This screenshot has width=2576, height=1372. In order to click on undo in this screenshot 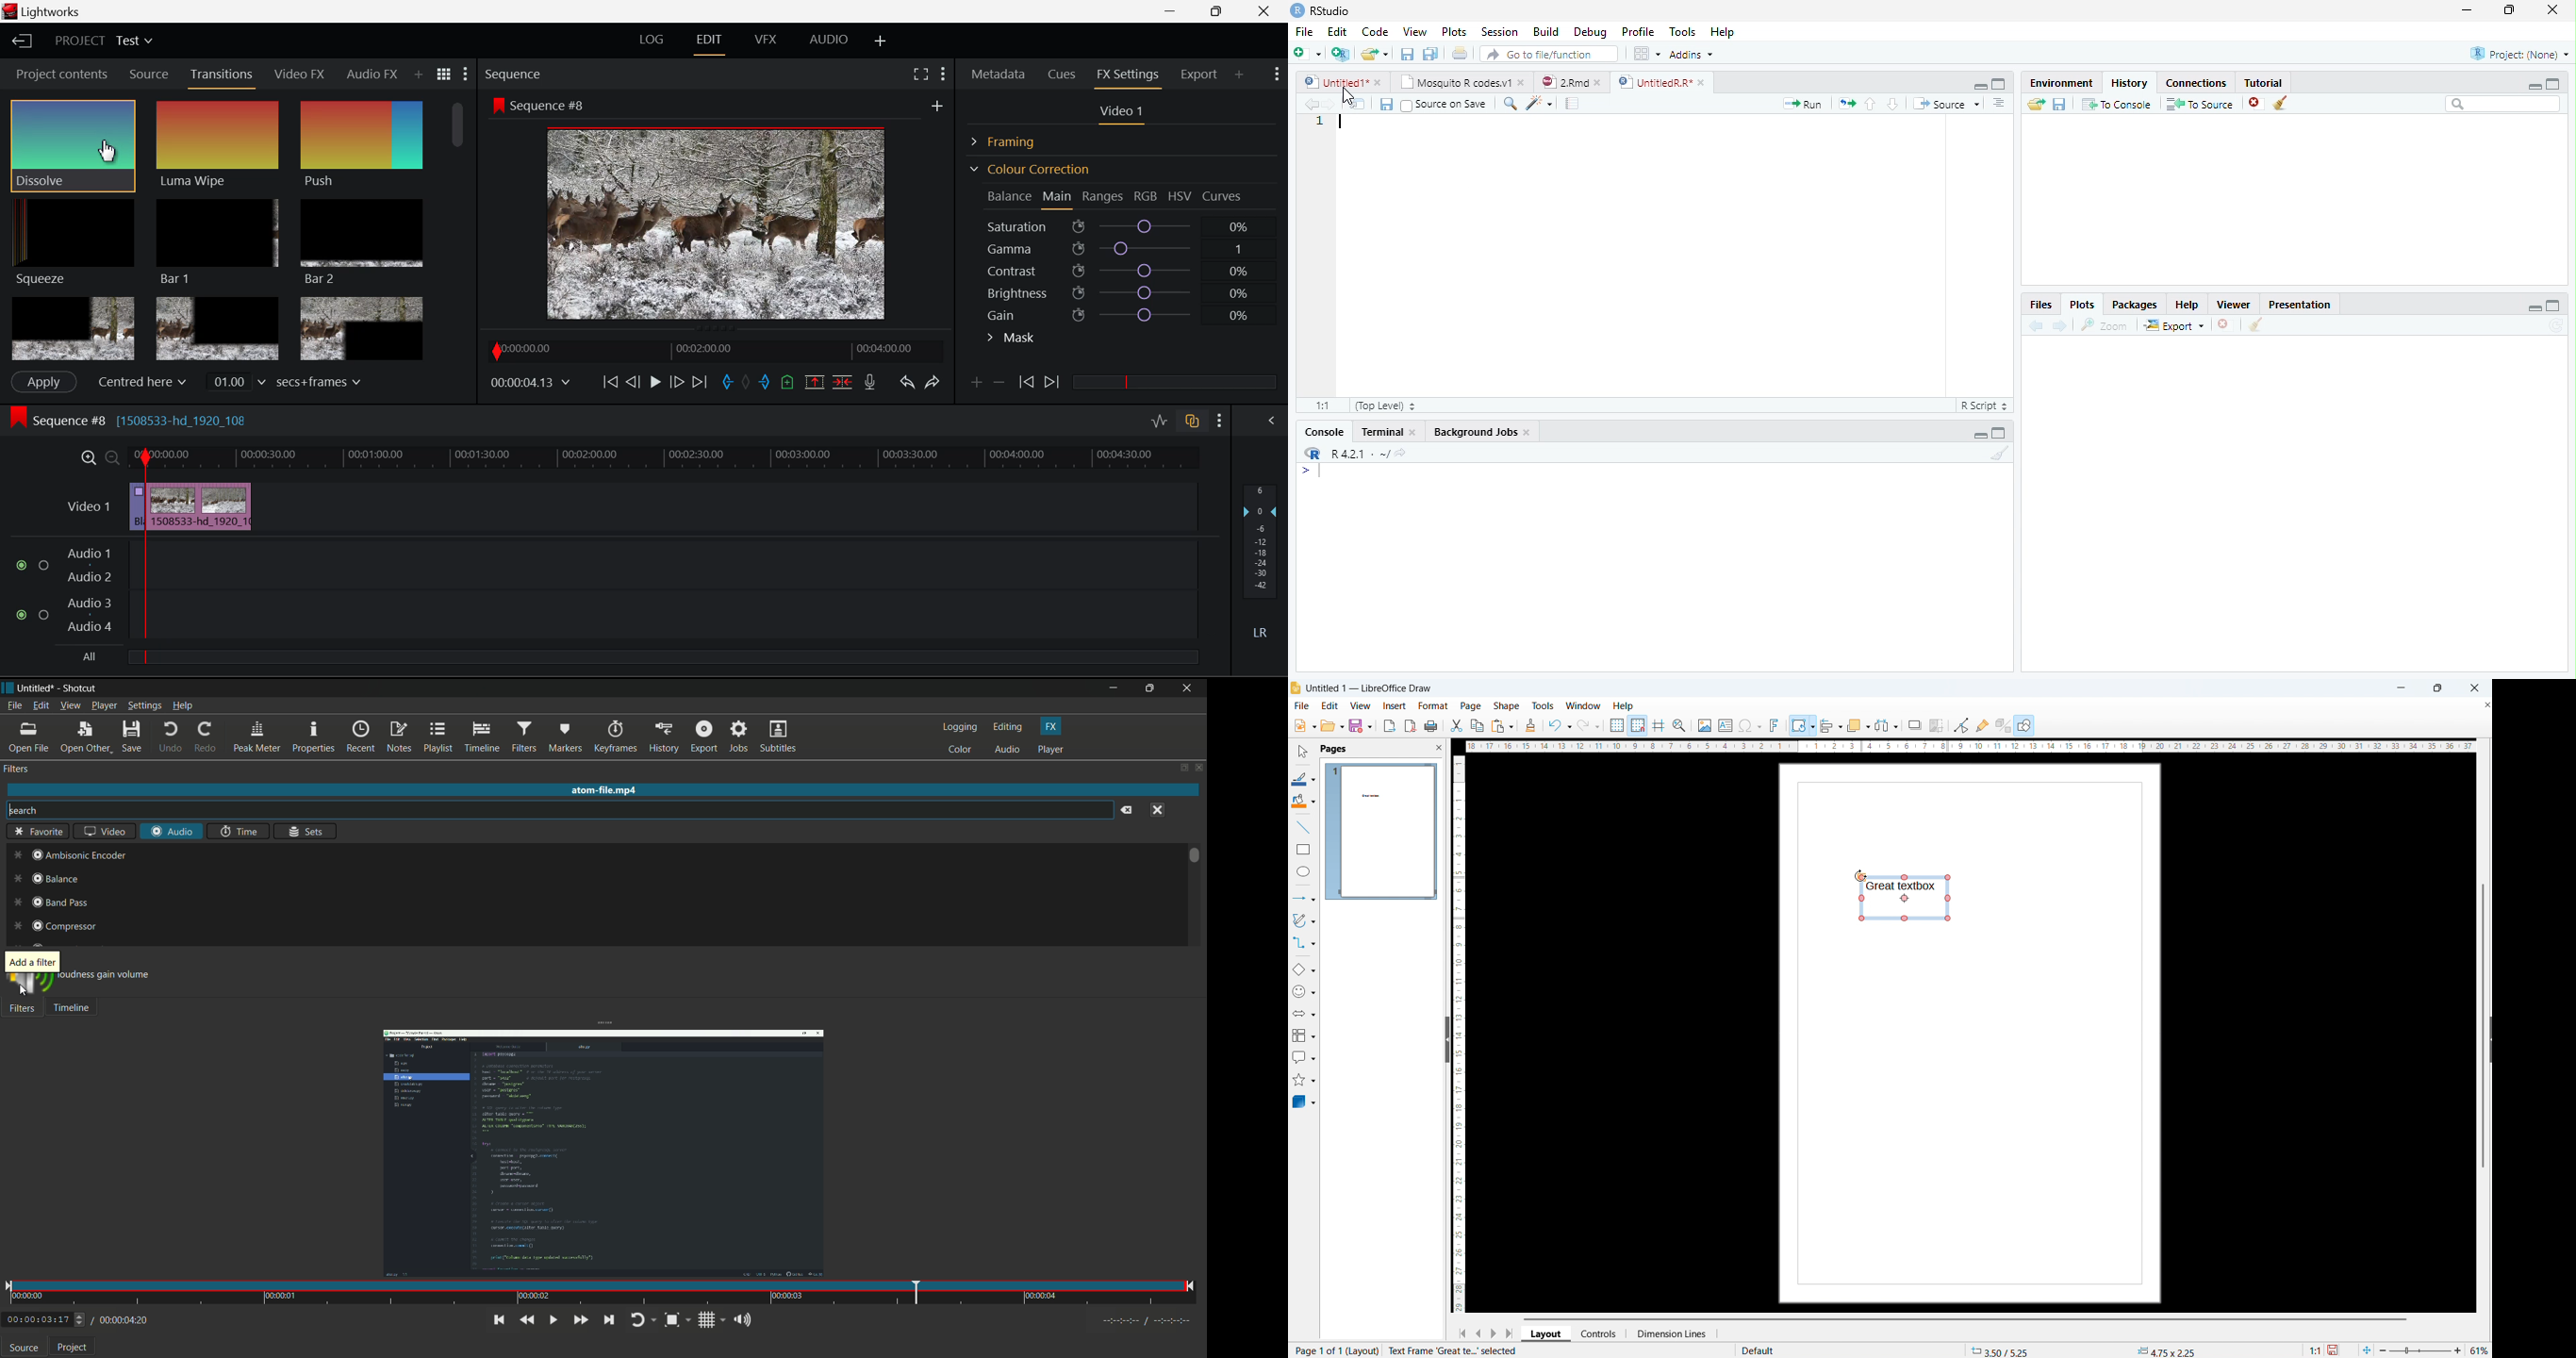, I will do `click(1560, 725)`.